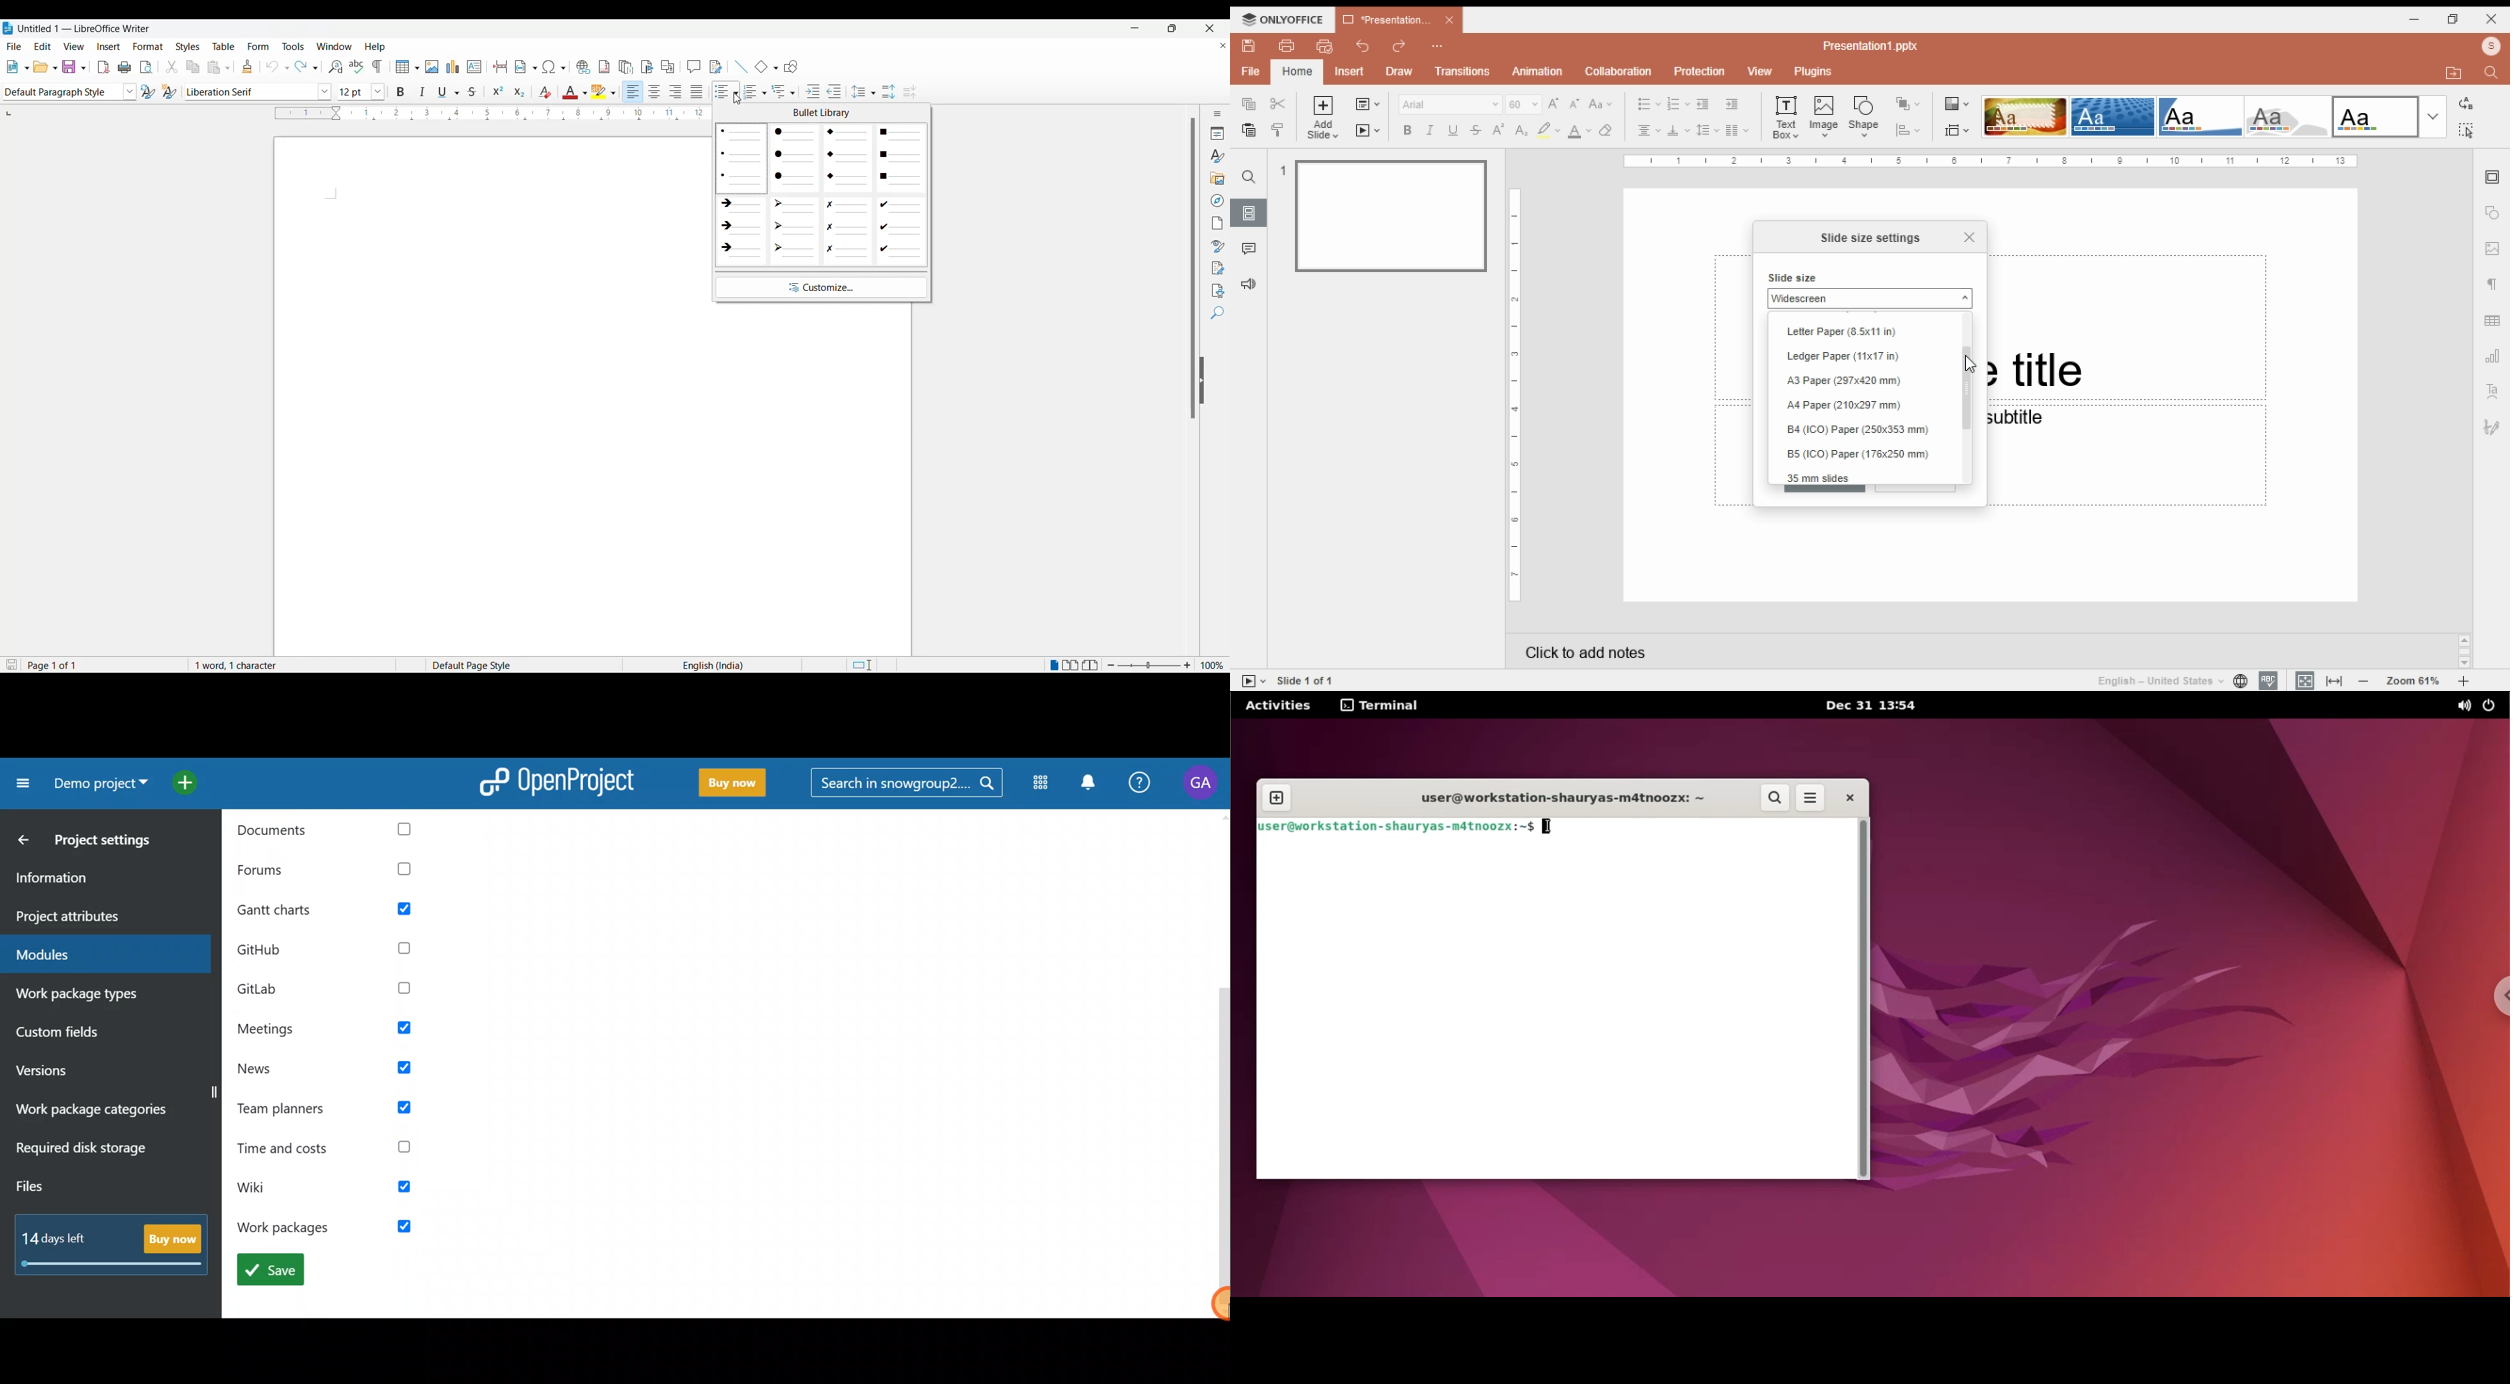 This screenshot has width=2520, height=1400. What do you see at coordinates (1699, 72) in the screenshot?
I see `protection` at bounding box center [1699, 72].